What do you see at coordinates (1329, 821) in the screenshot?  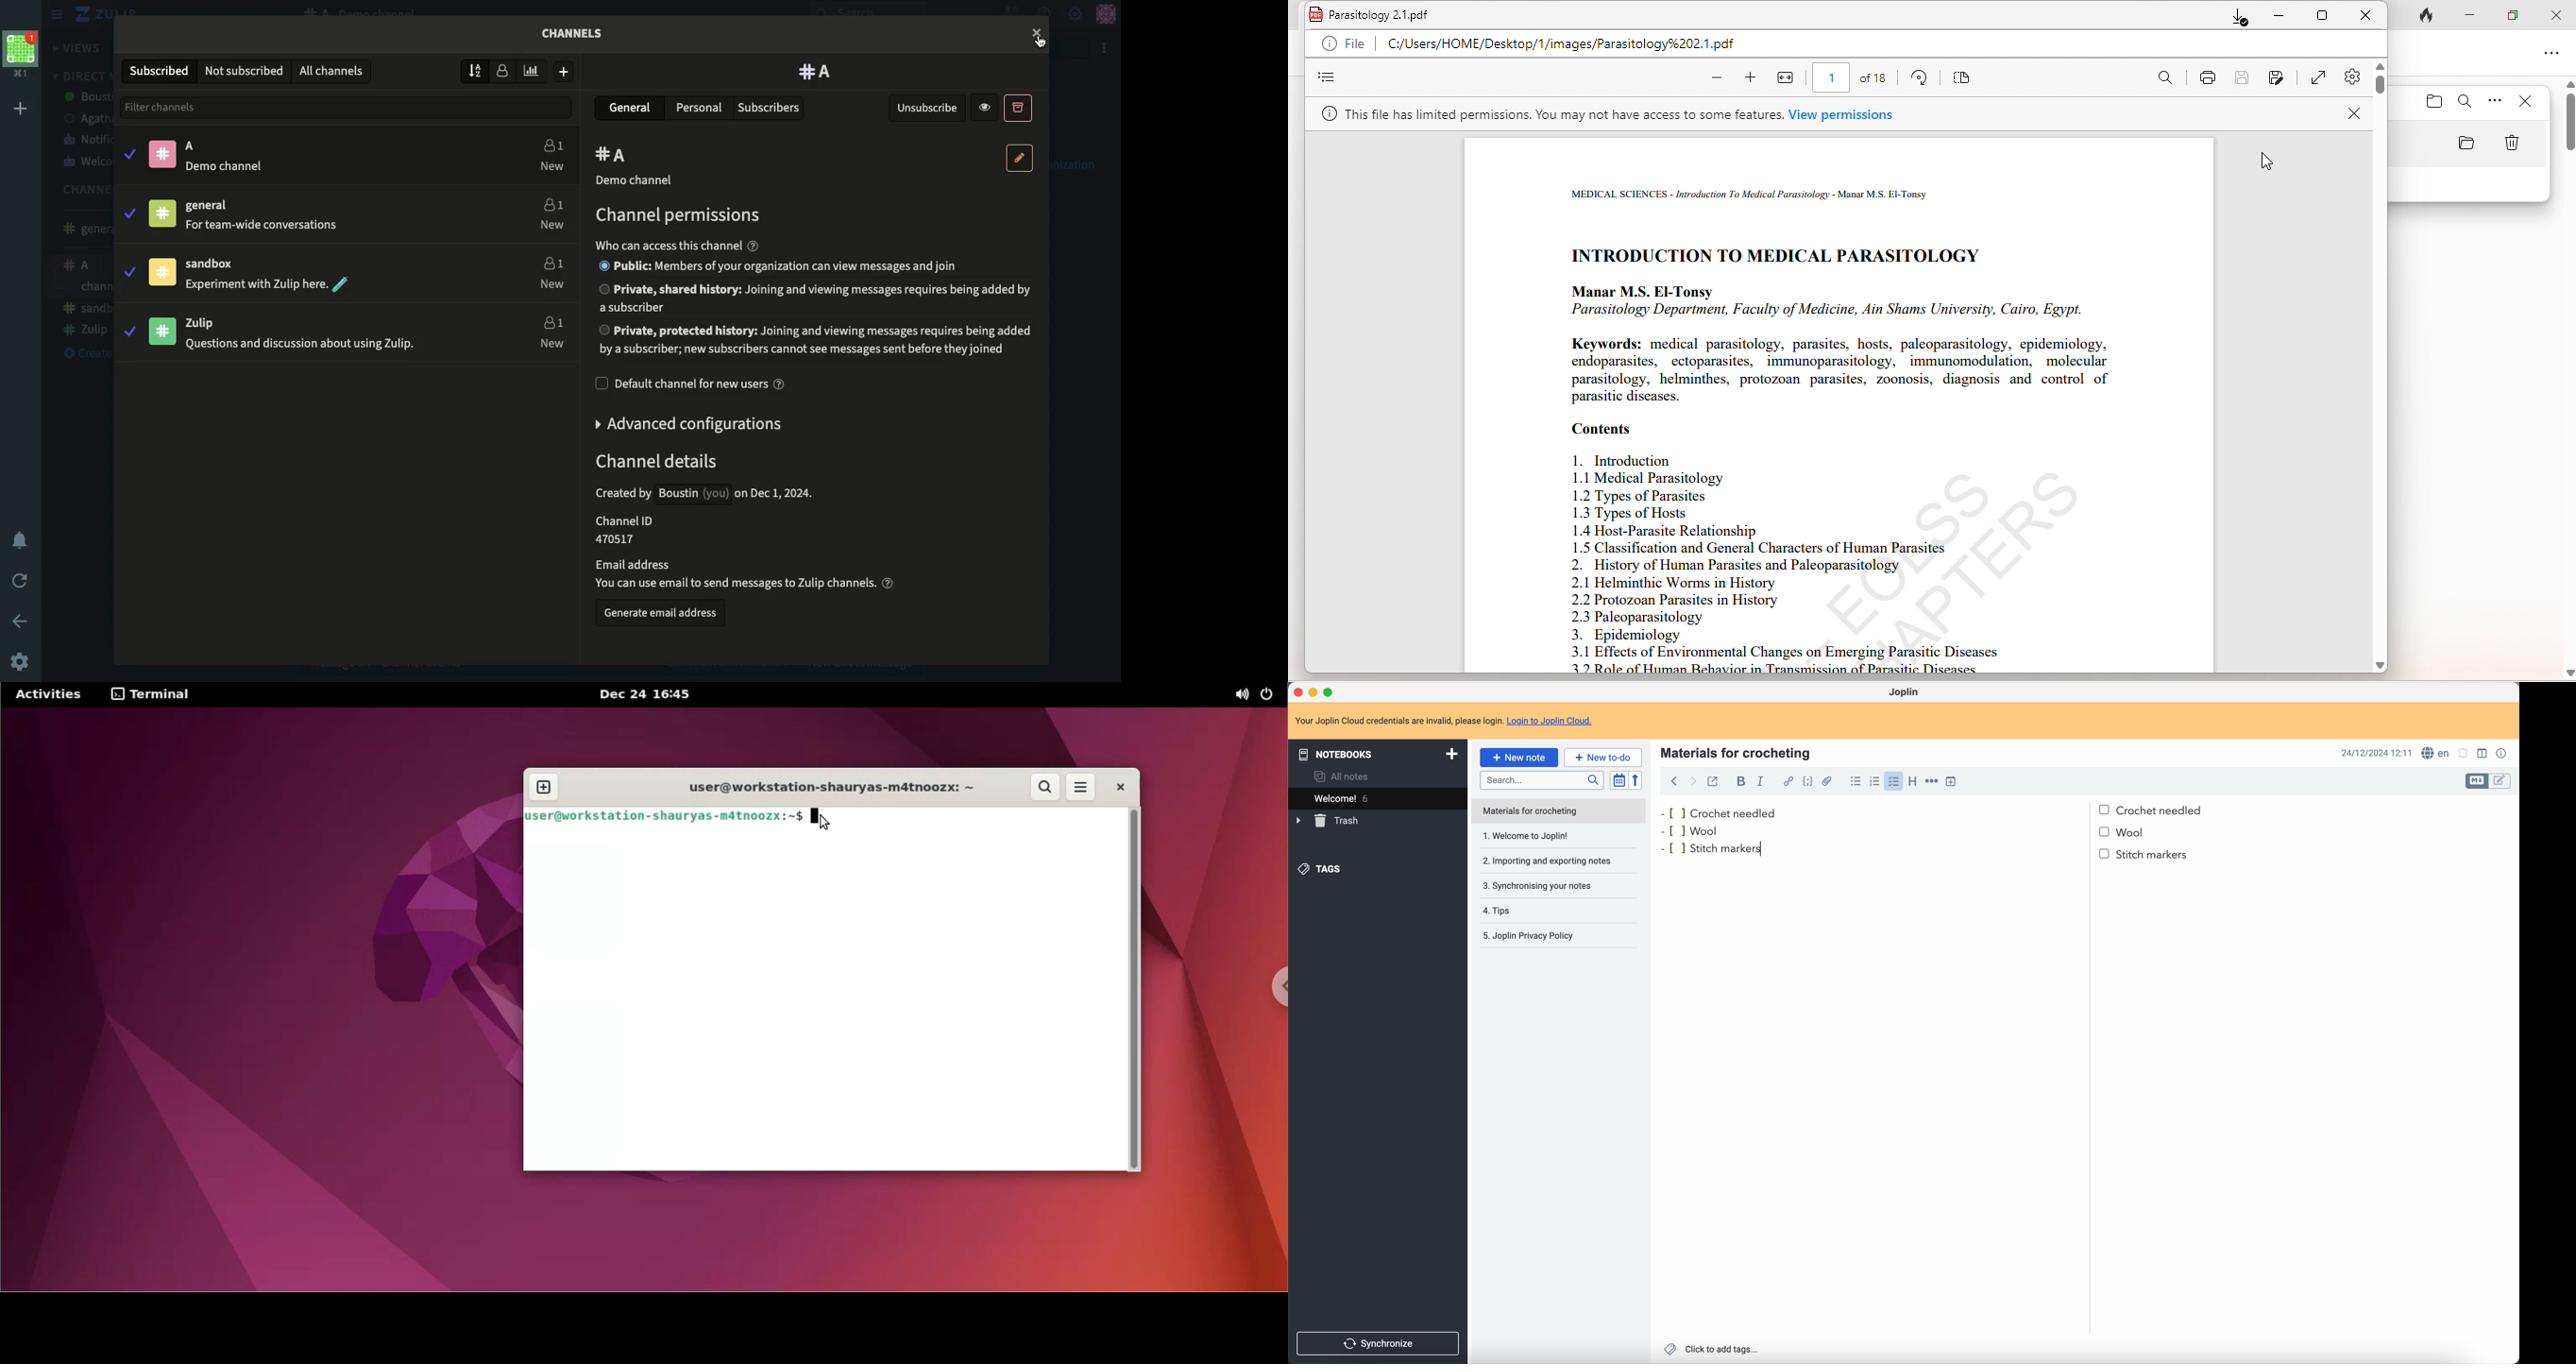 I see `trash` at bounding box center [1329, 821].